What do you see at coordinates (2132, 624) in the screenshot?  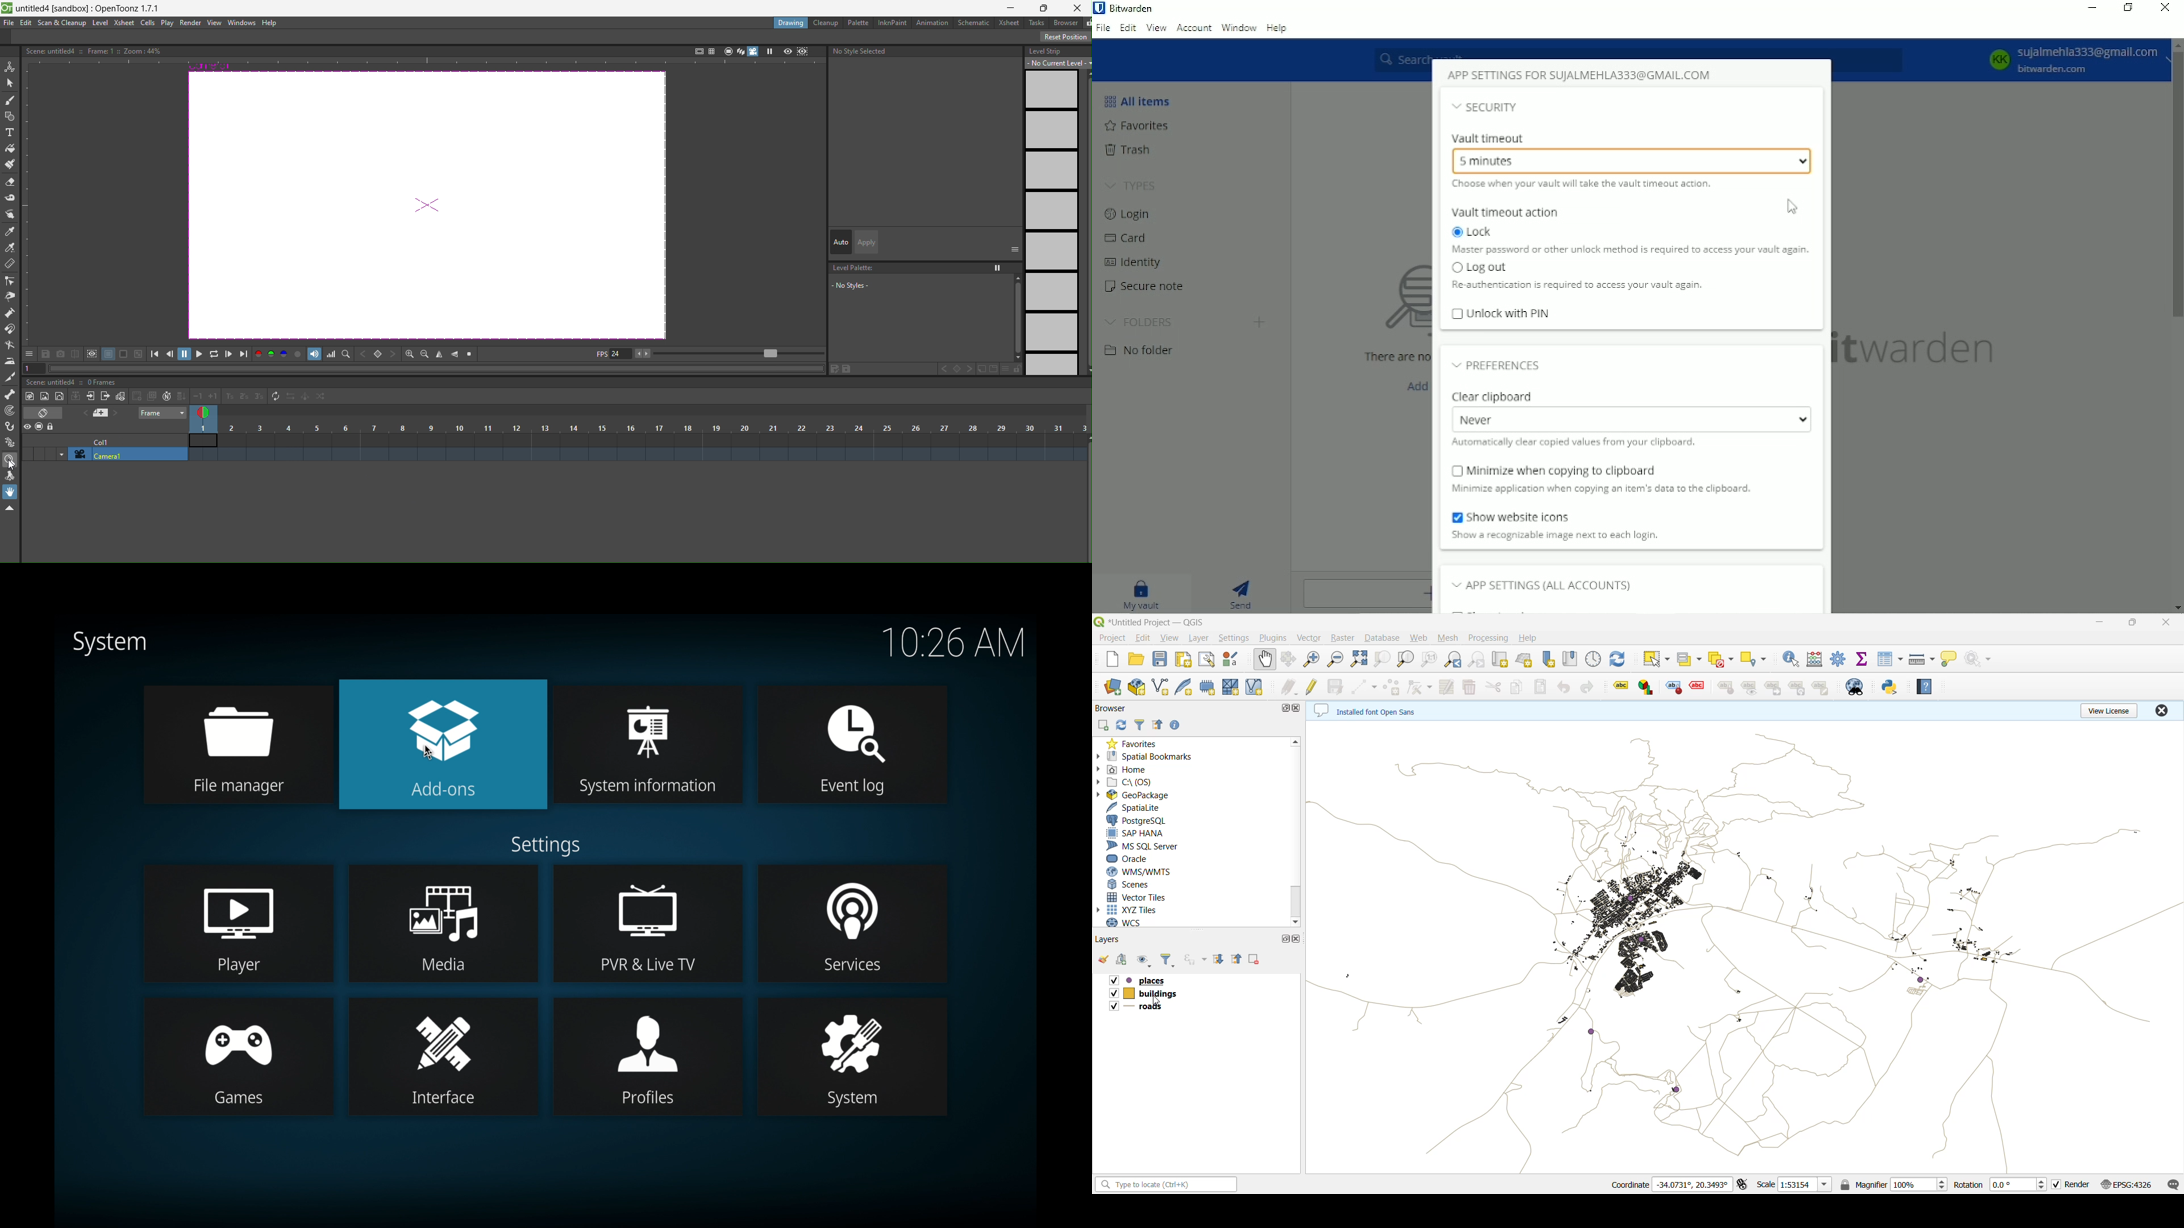 I see `maximize` at bounding box center [2132, 624].